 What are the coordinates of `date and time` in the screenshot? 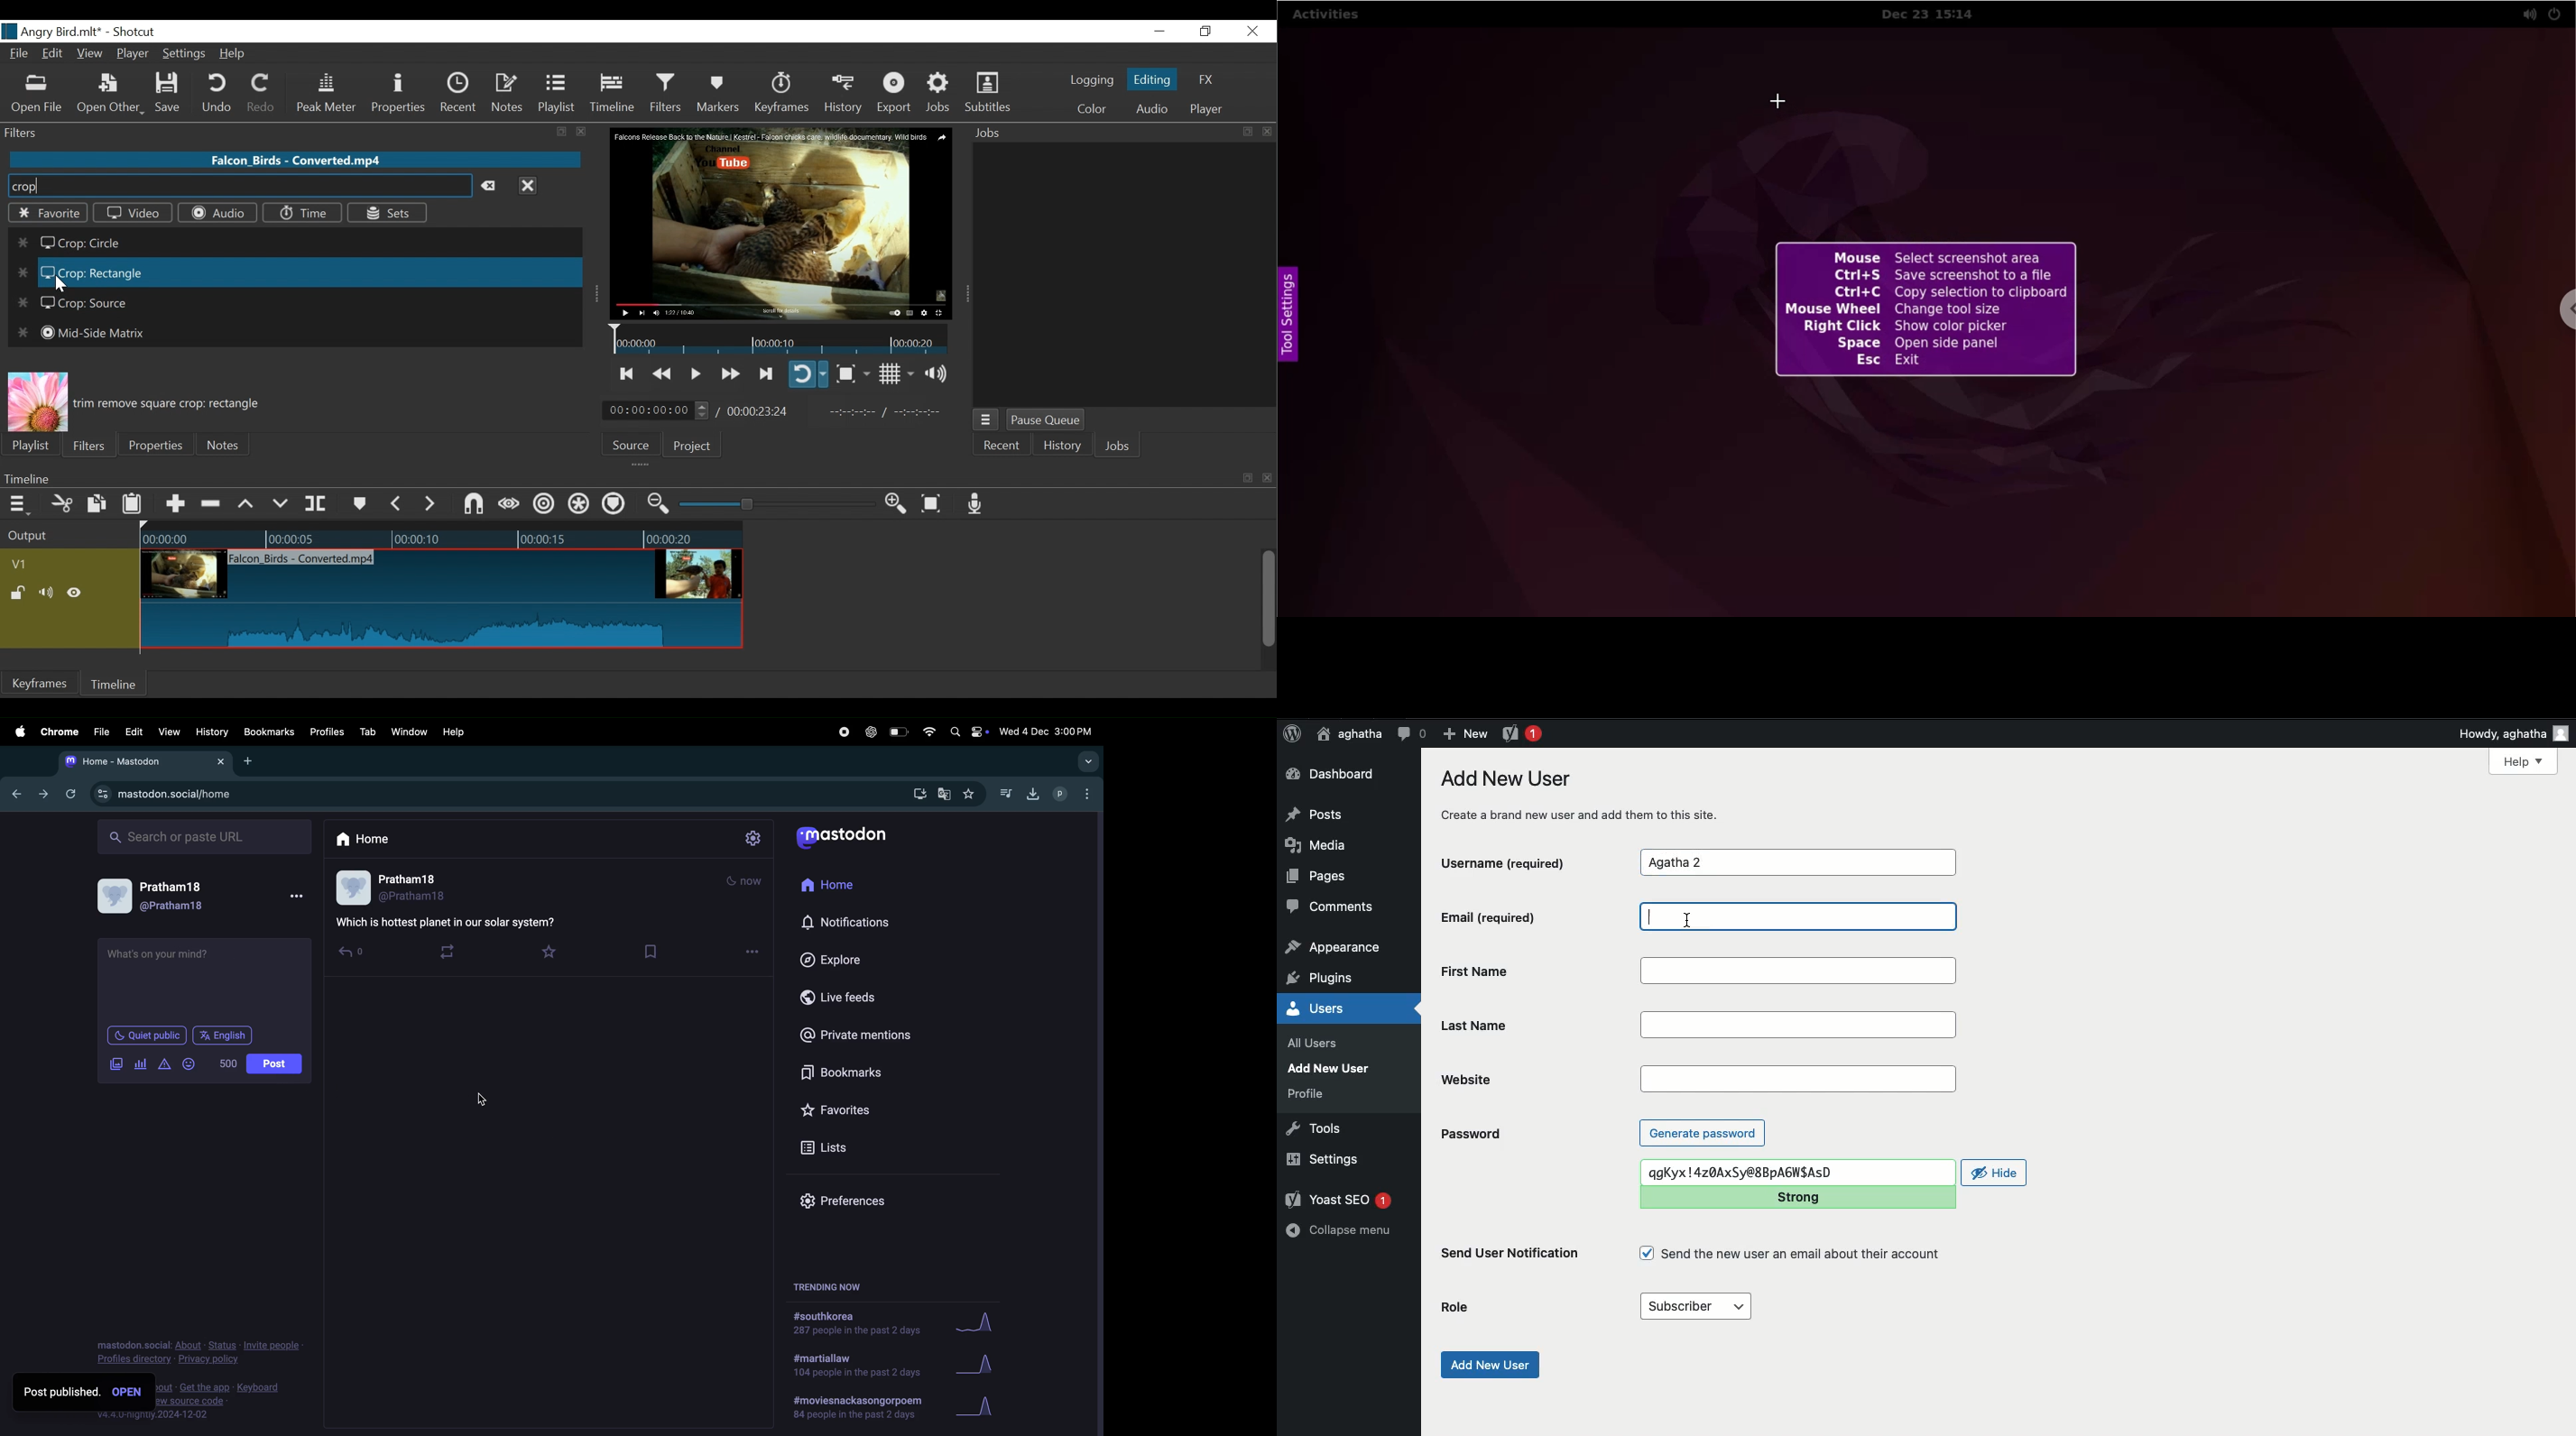 It's located at (1046, 732).